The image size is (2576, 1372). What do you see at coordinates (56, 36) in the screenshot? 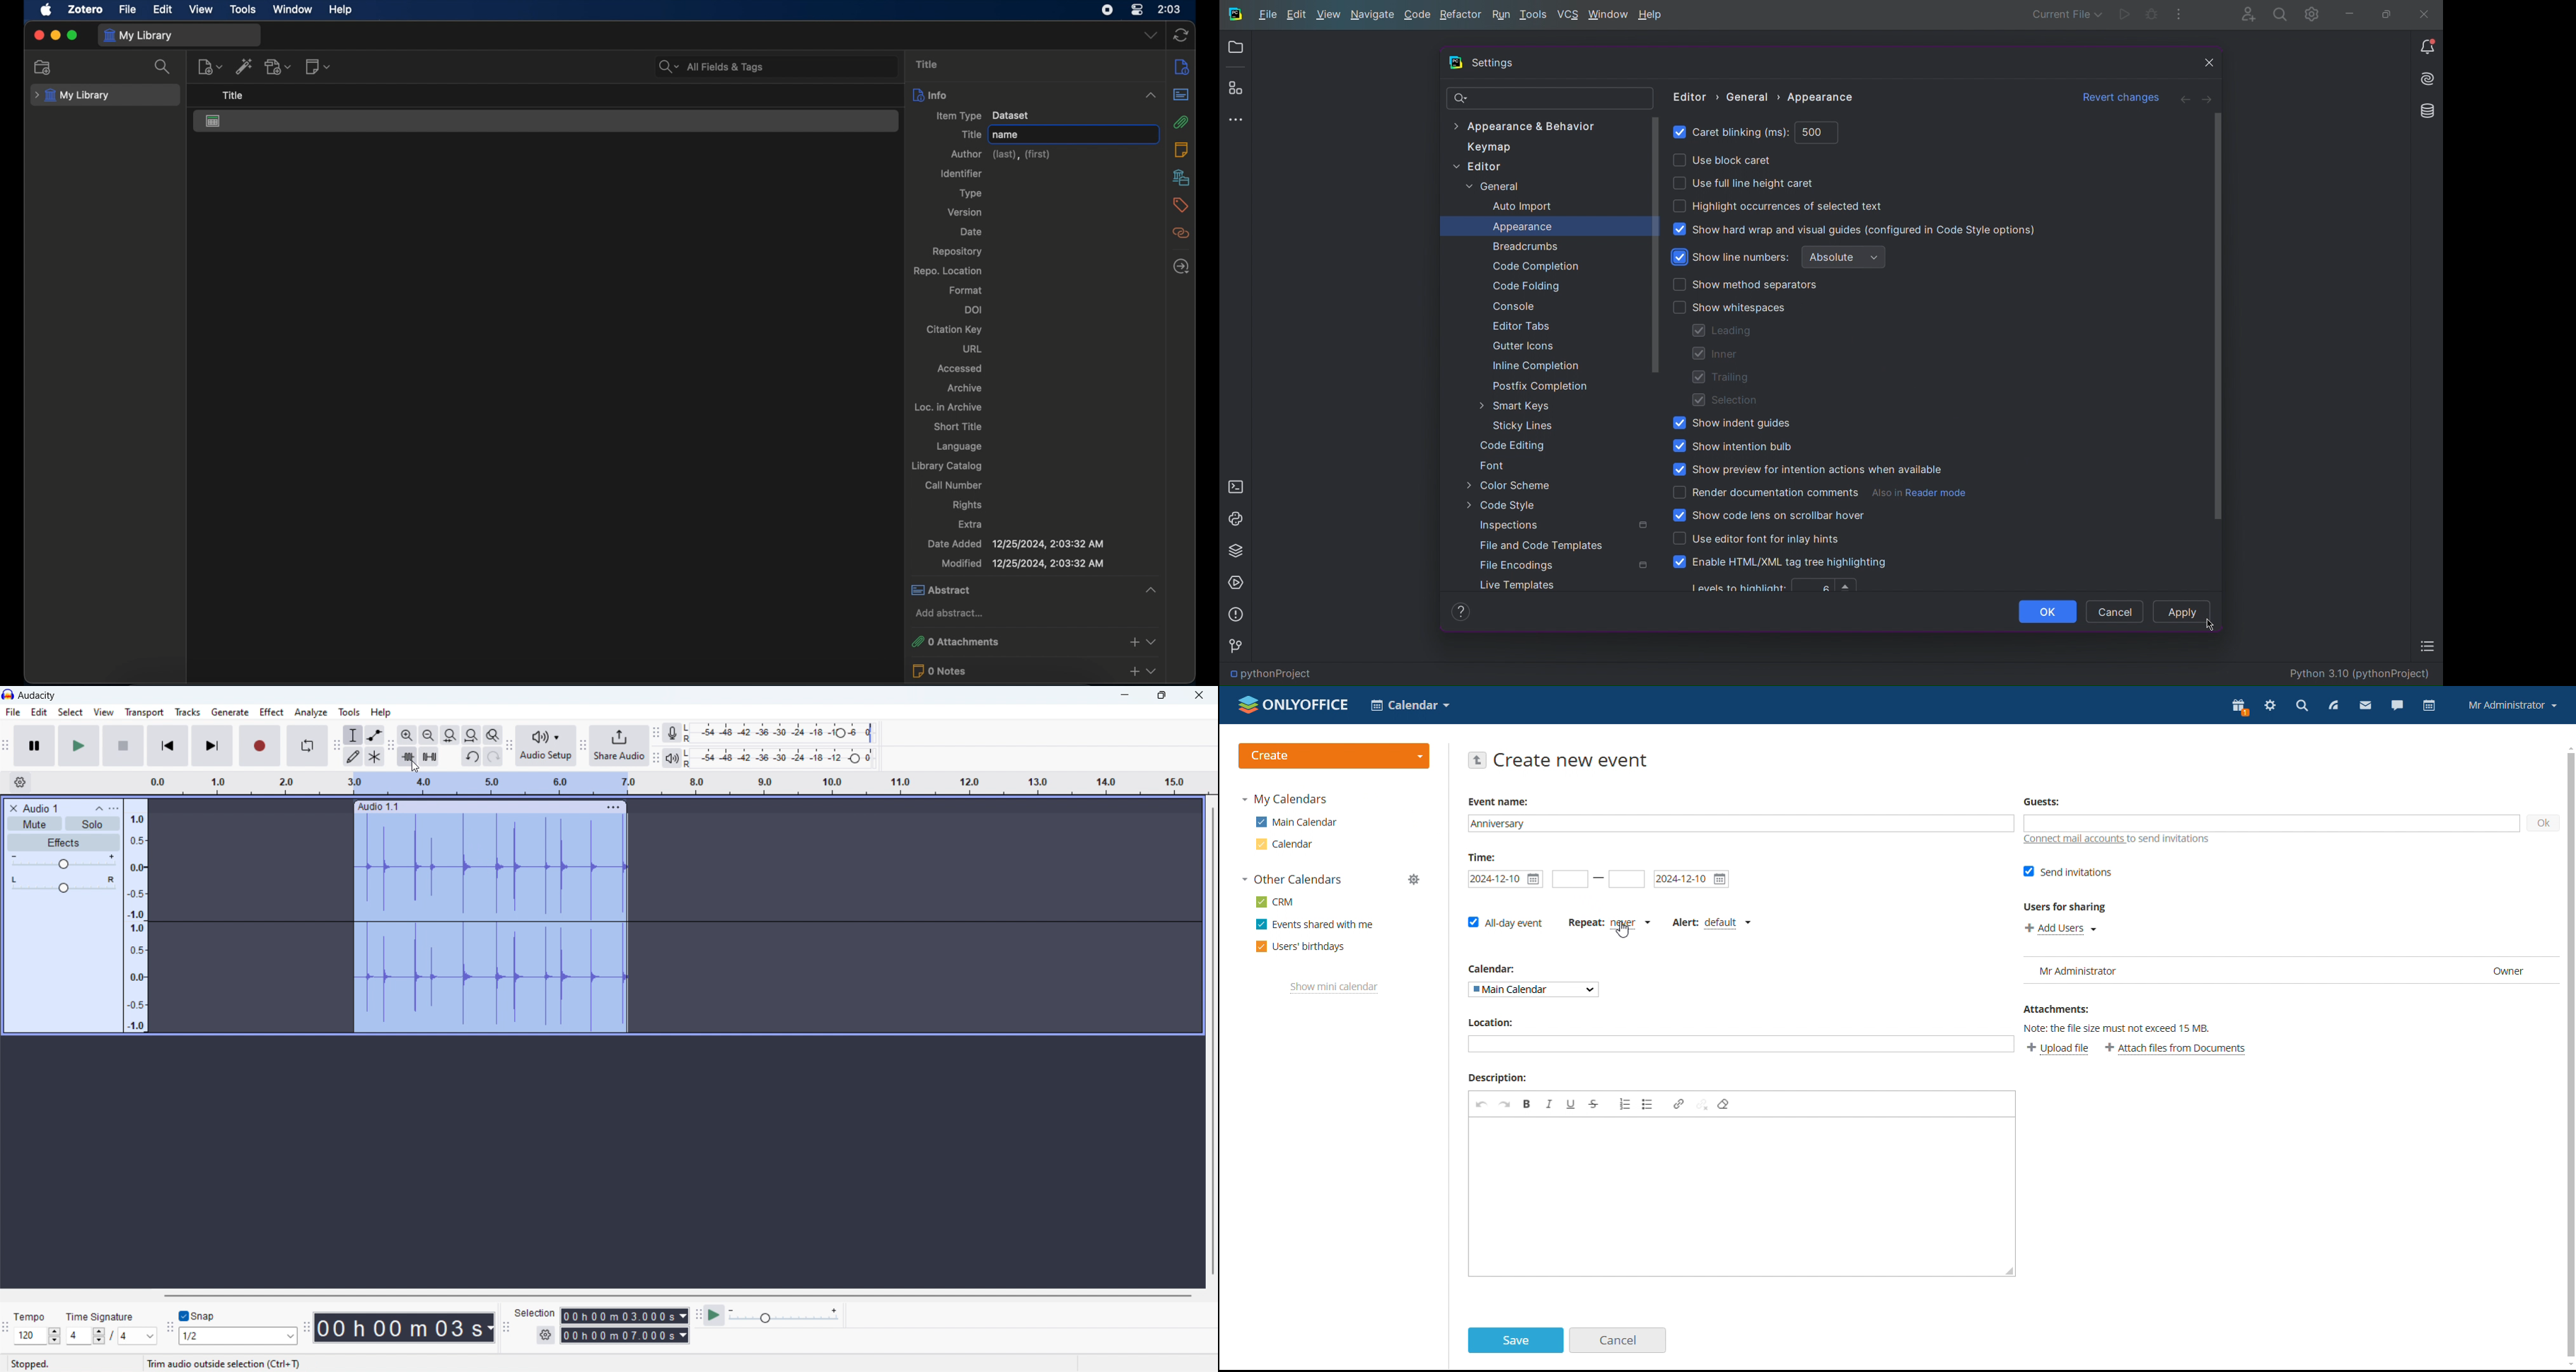
I see `minimize` at bounding box center [56, 36].